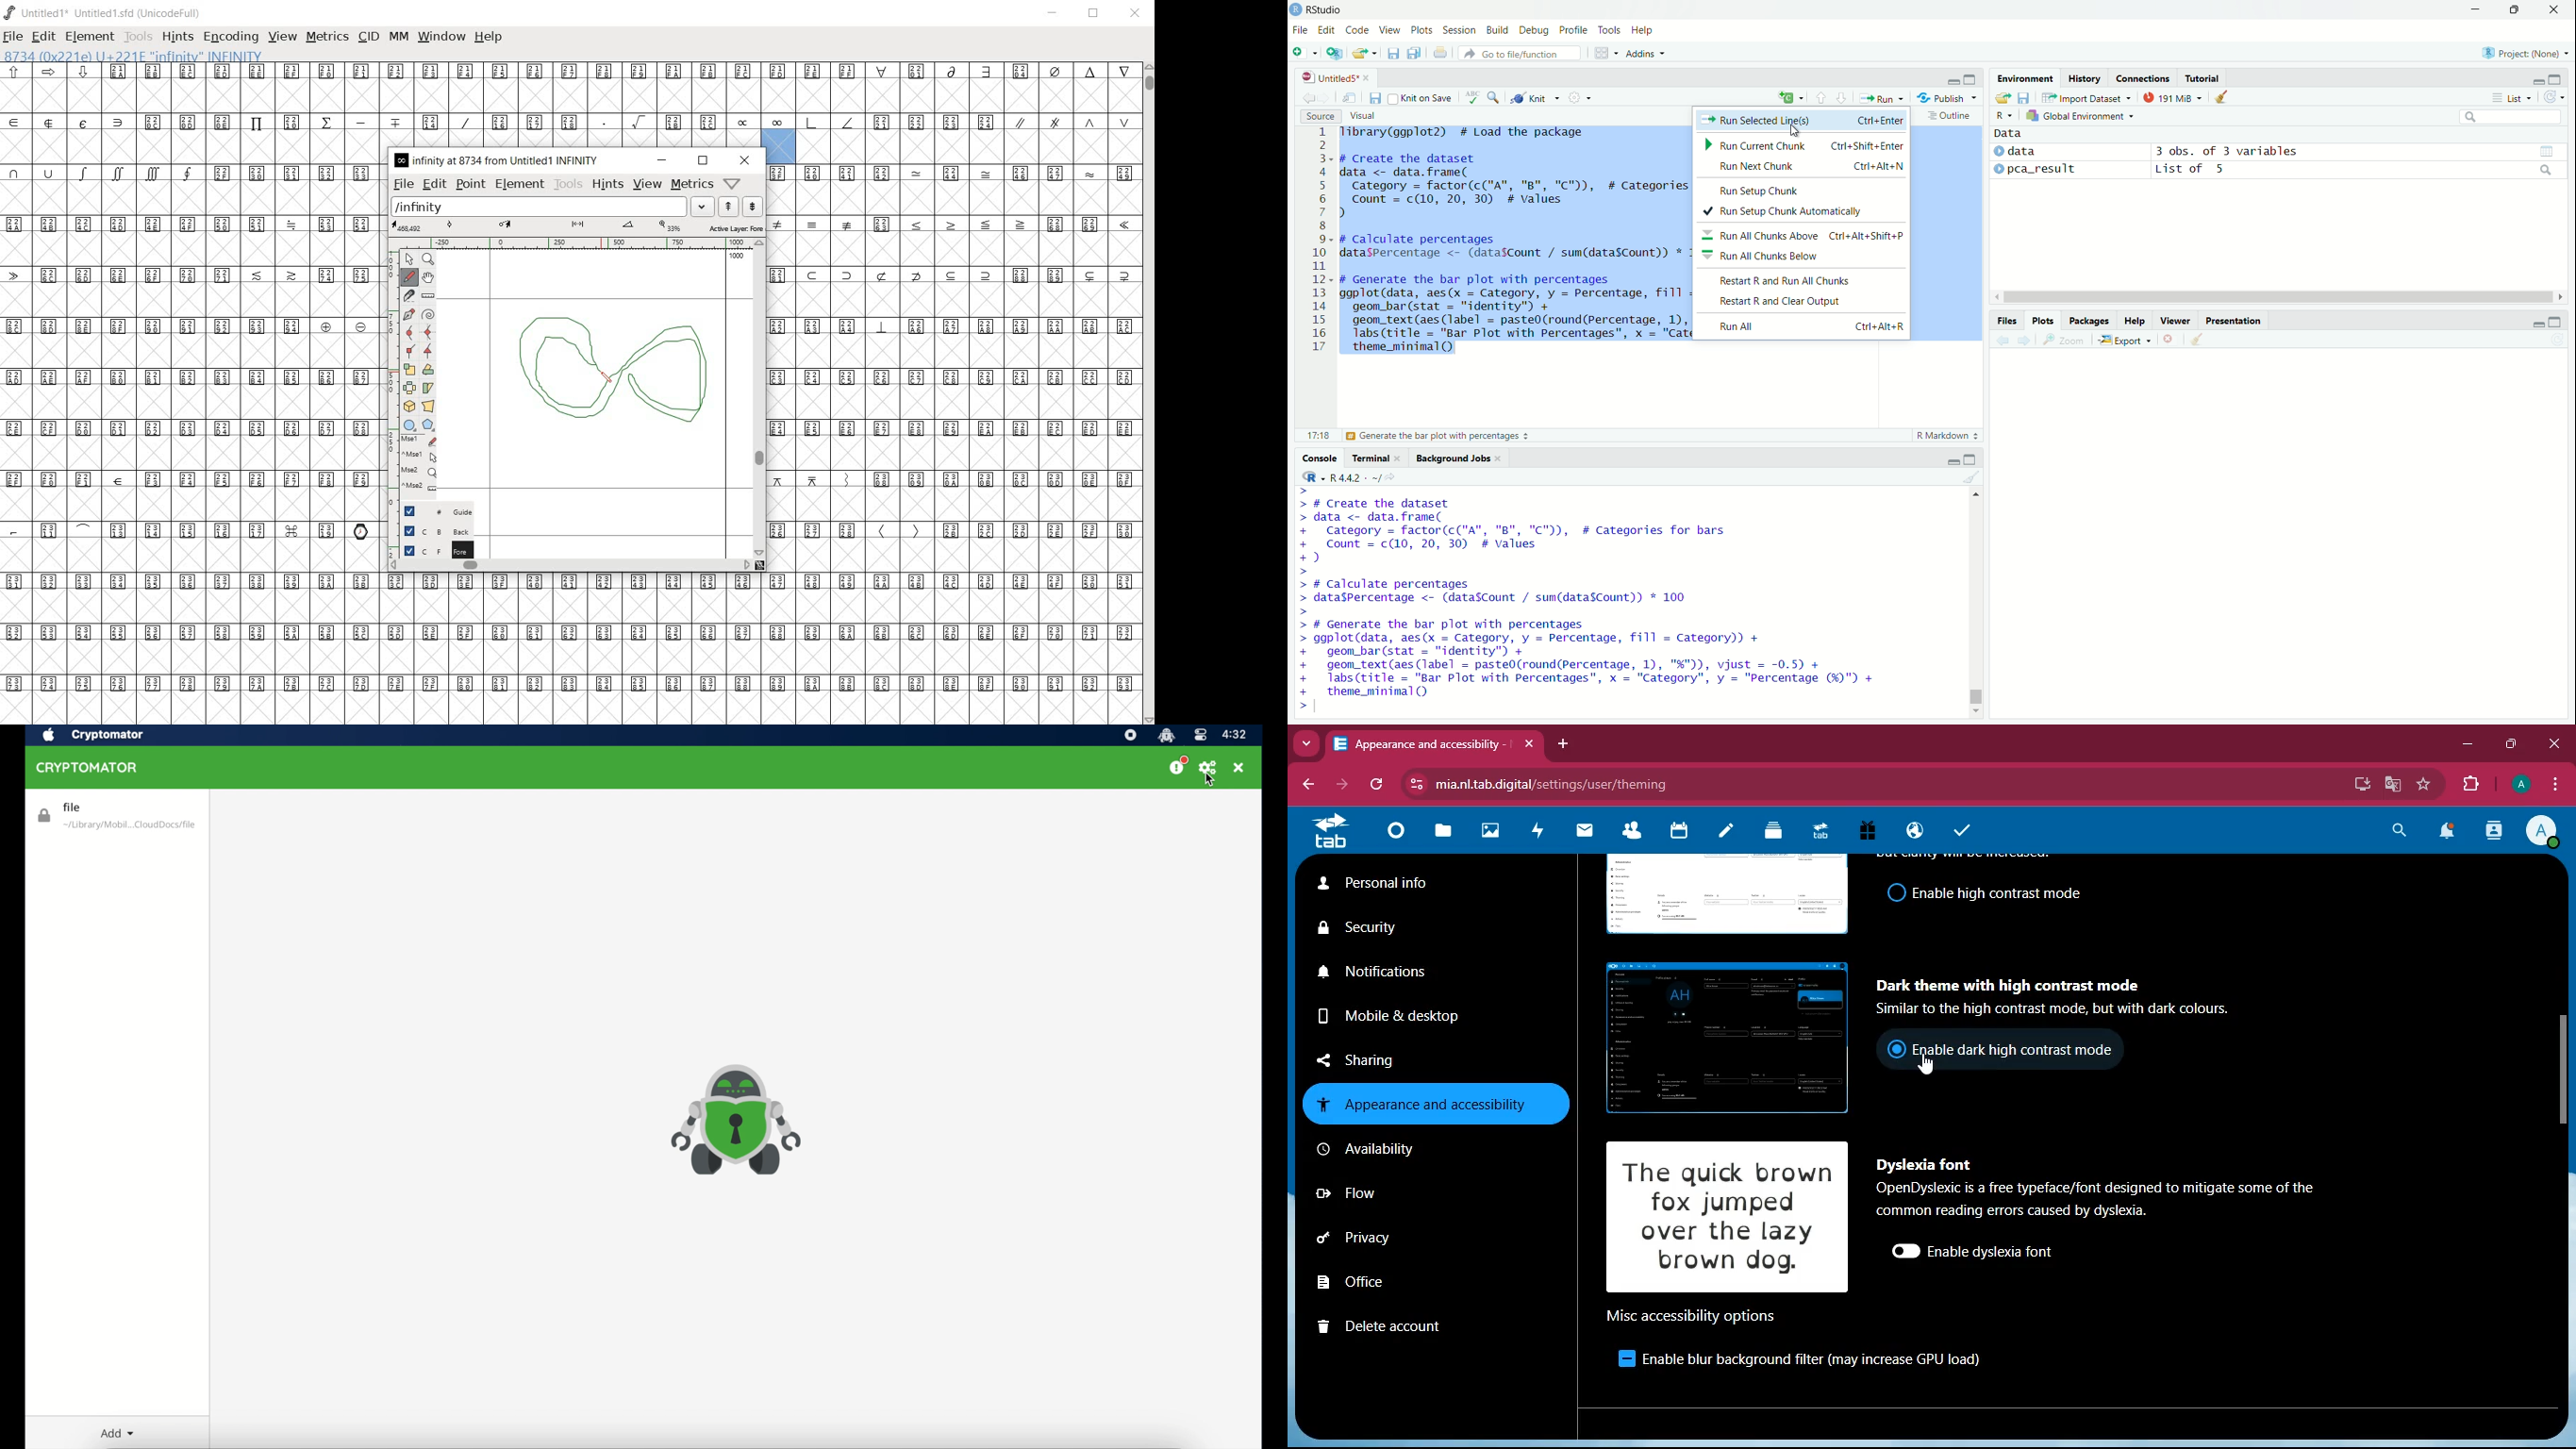 The height and width of the screenshot is (1456, 2576). I want to click on dyslexia font, so click(1923, 1165).